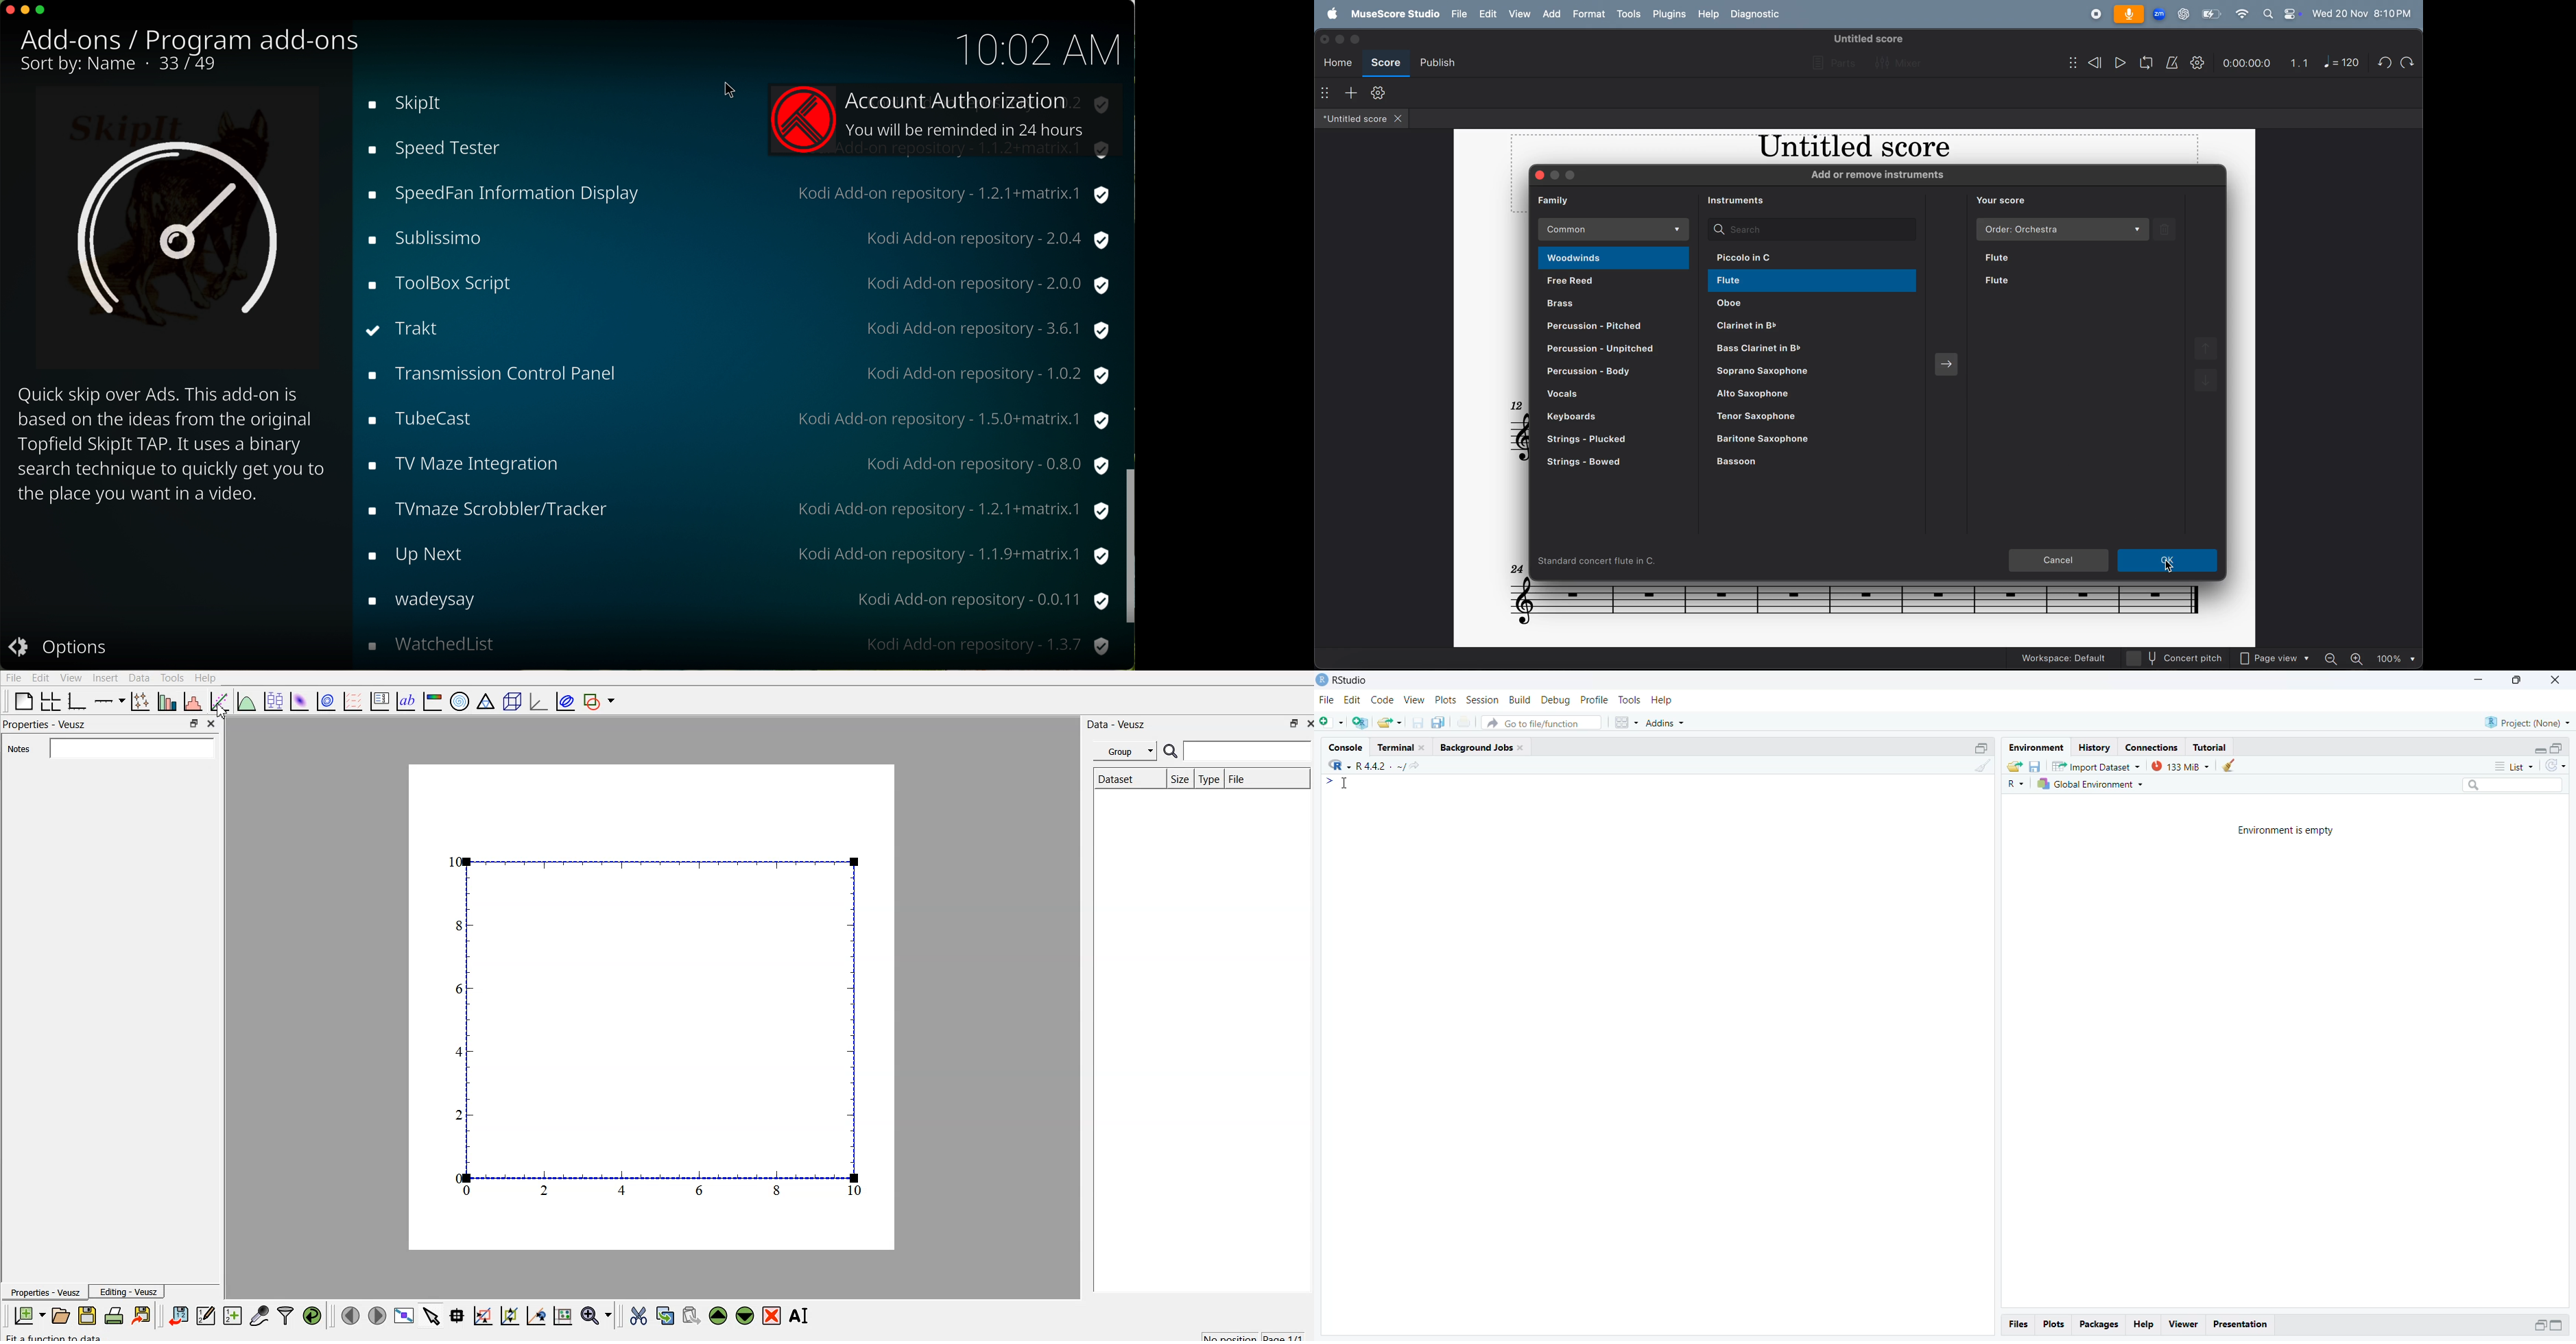 The width and height of the screenshot is (2576, 1344). What do you see at coordinates (1740, 199) in the screenshot?
I see `instruments` at bounding box center [1740, 199].